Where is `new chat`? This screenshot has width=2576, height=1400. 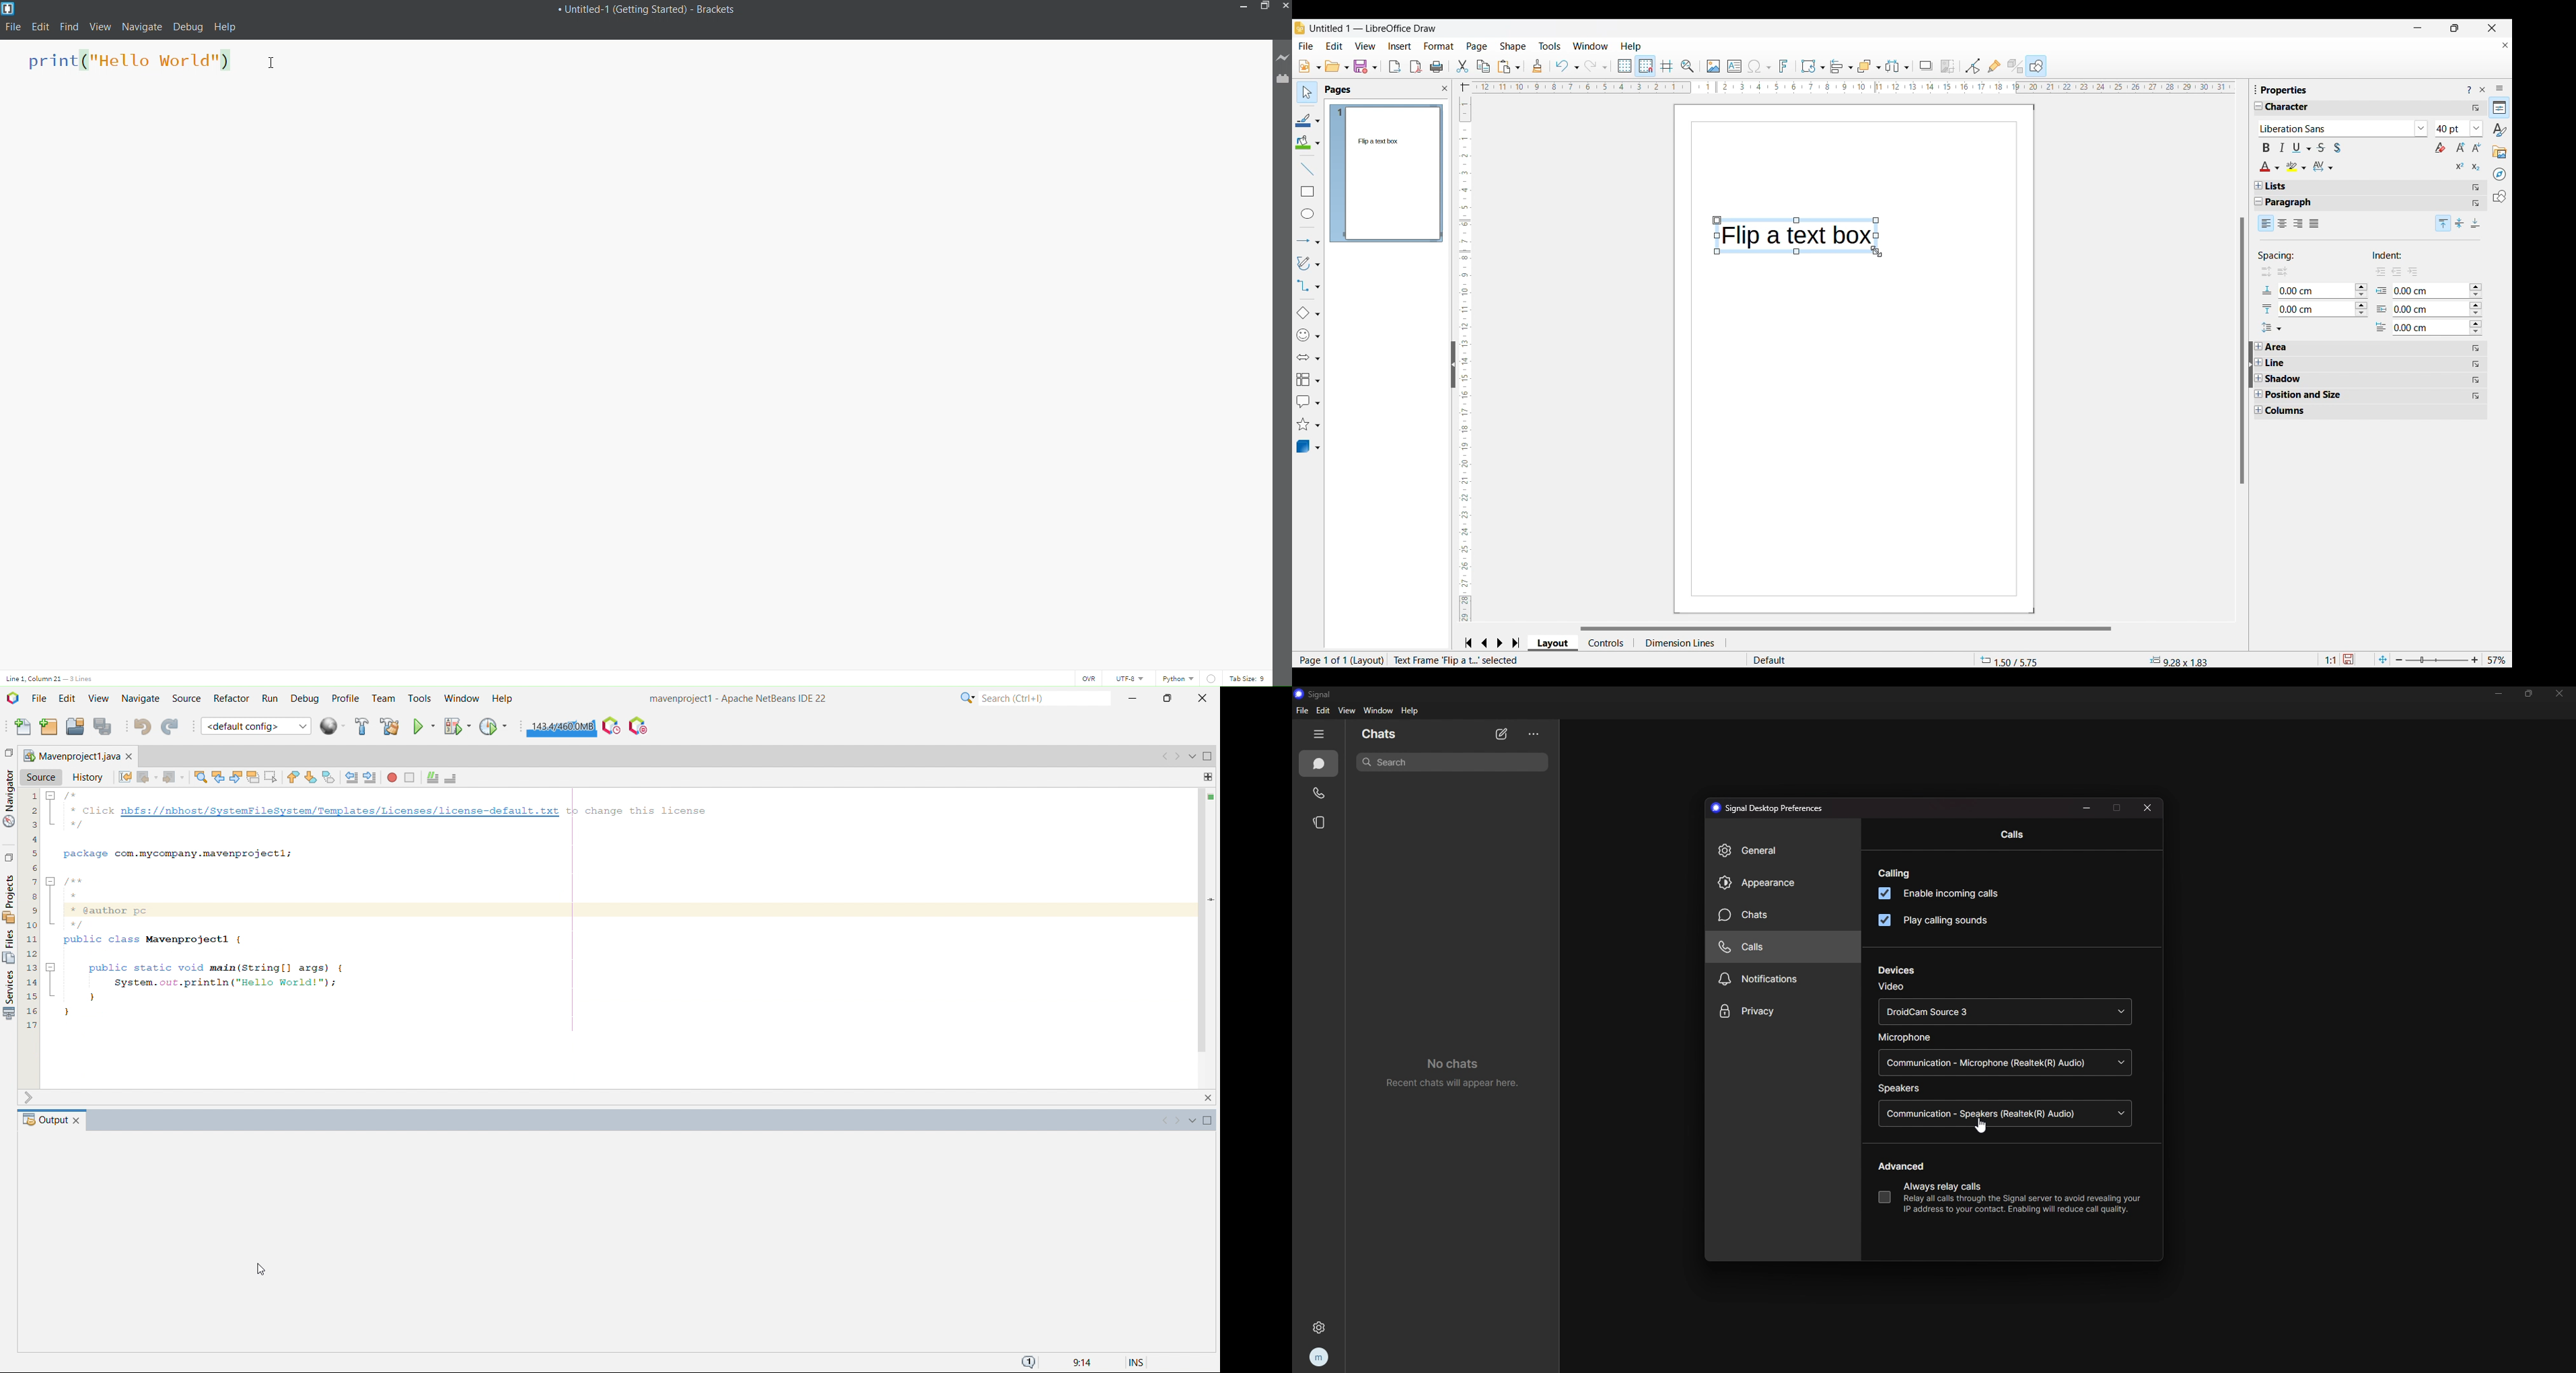
new chat is located at coordinates (1503, 735).